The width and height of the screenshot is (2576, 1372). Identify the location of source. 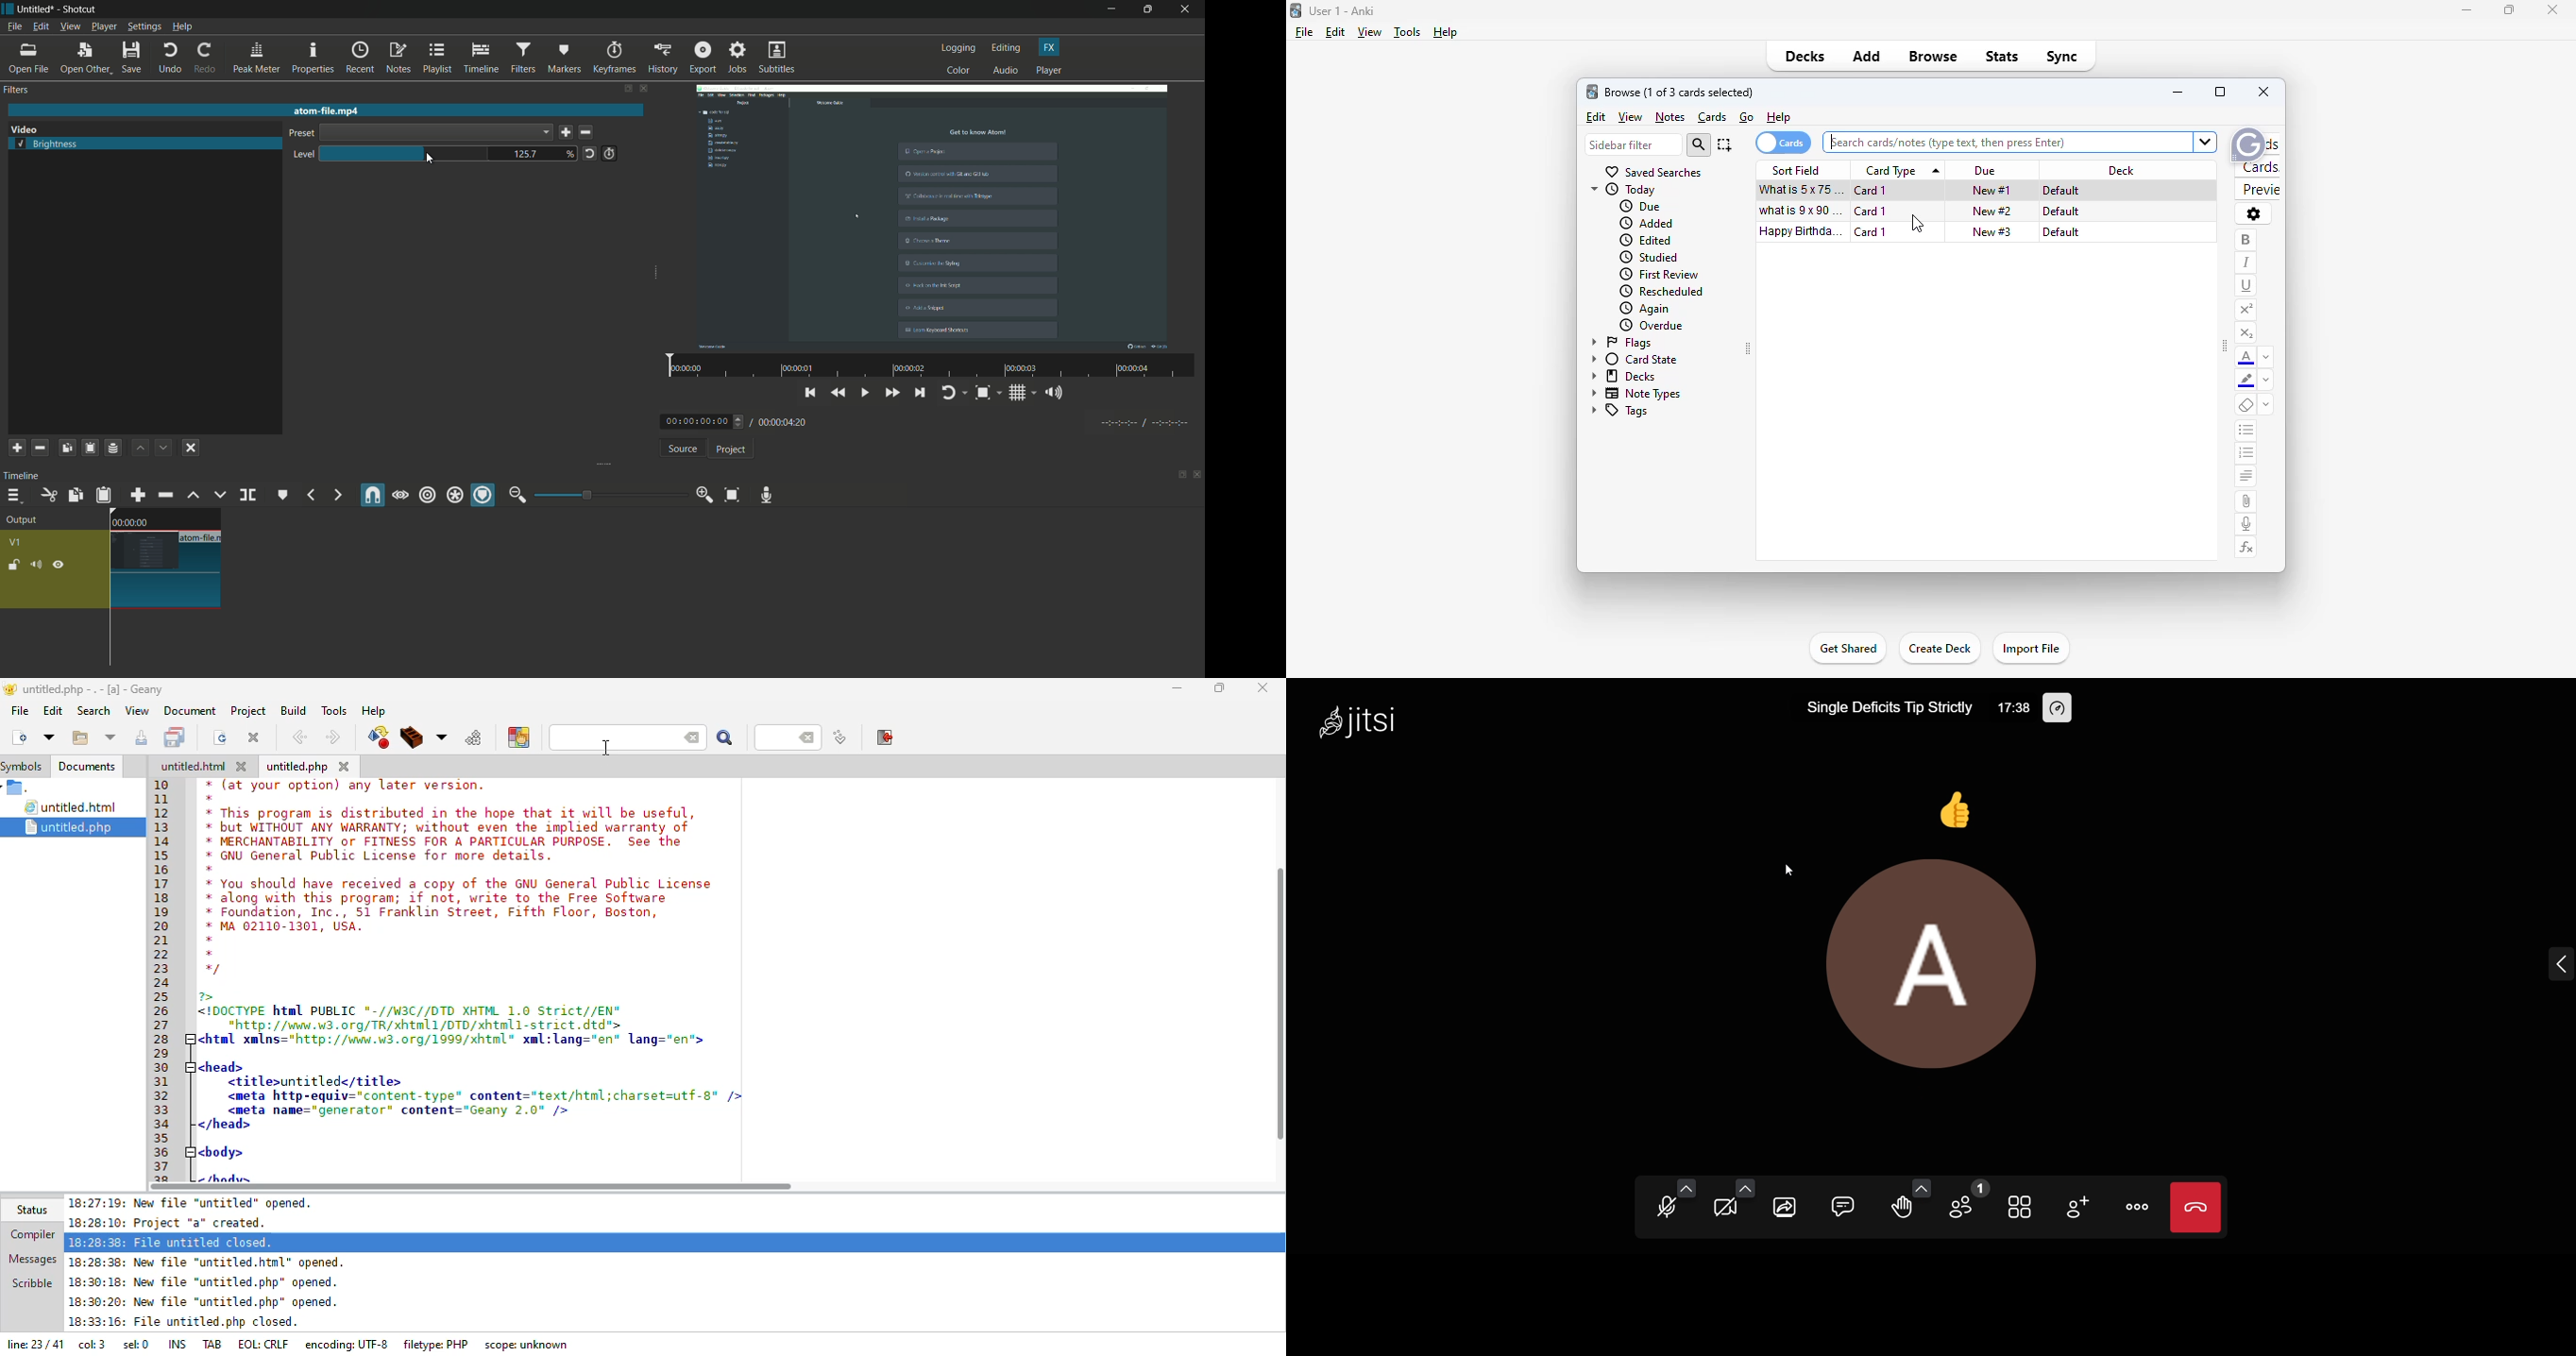
(682, 450).